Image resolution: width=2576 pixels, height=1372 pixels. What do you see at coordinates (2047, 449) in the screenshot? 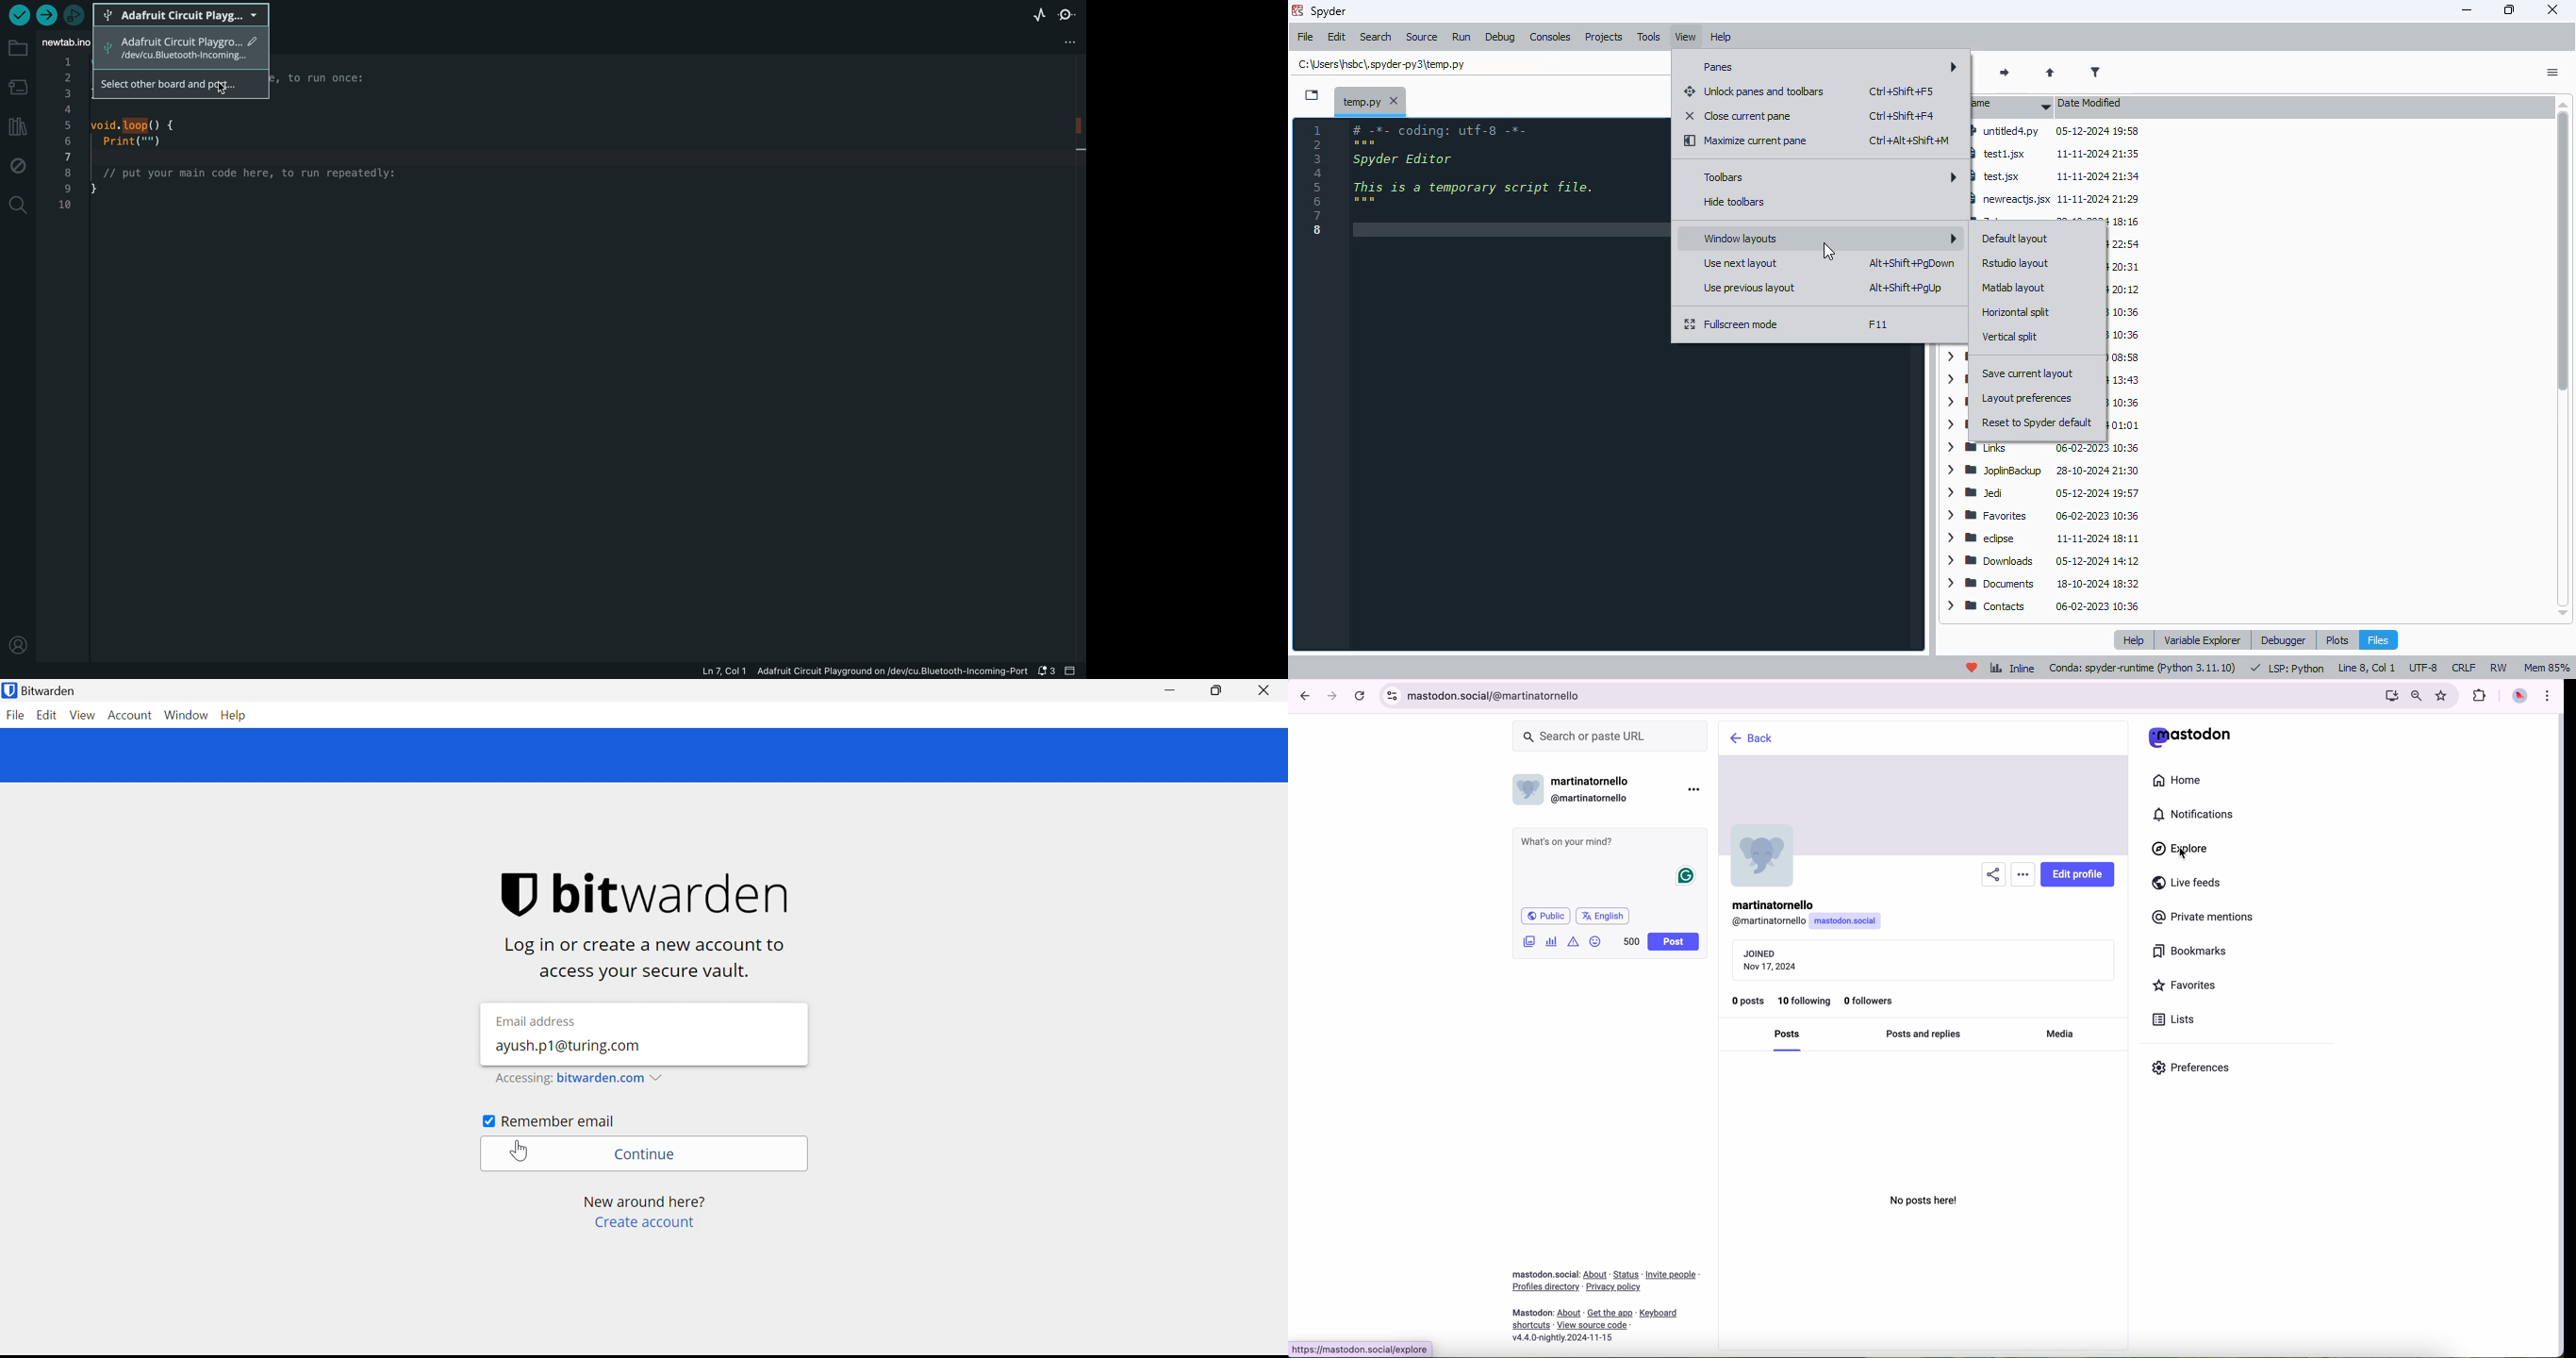
I see `Links` at bounding box center [2047, 449].